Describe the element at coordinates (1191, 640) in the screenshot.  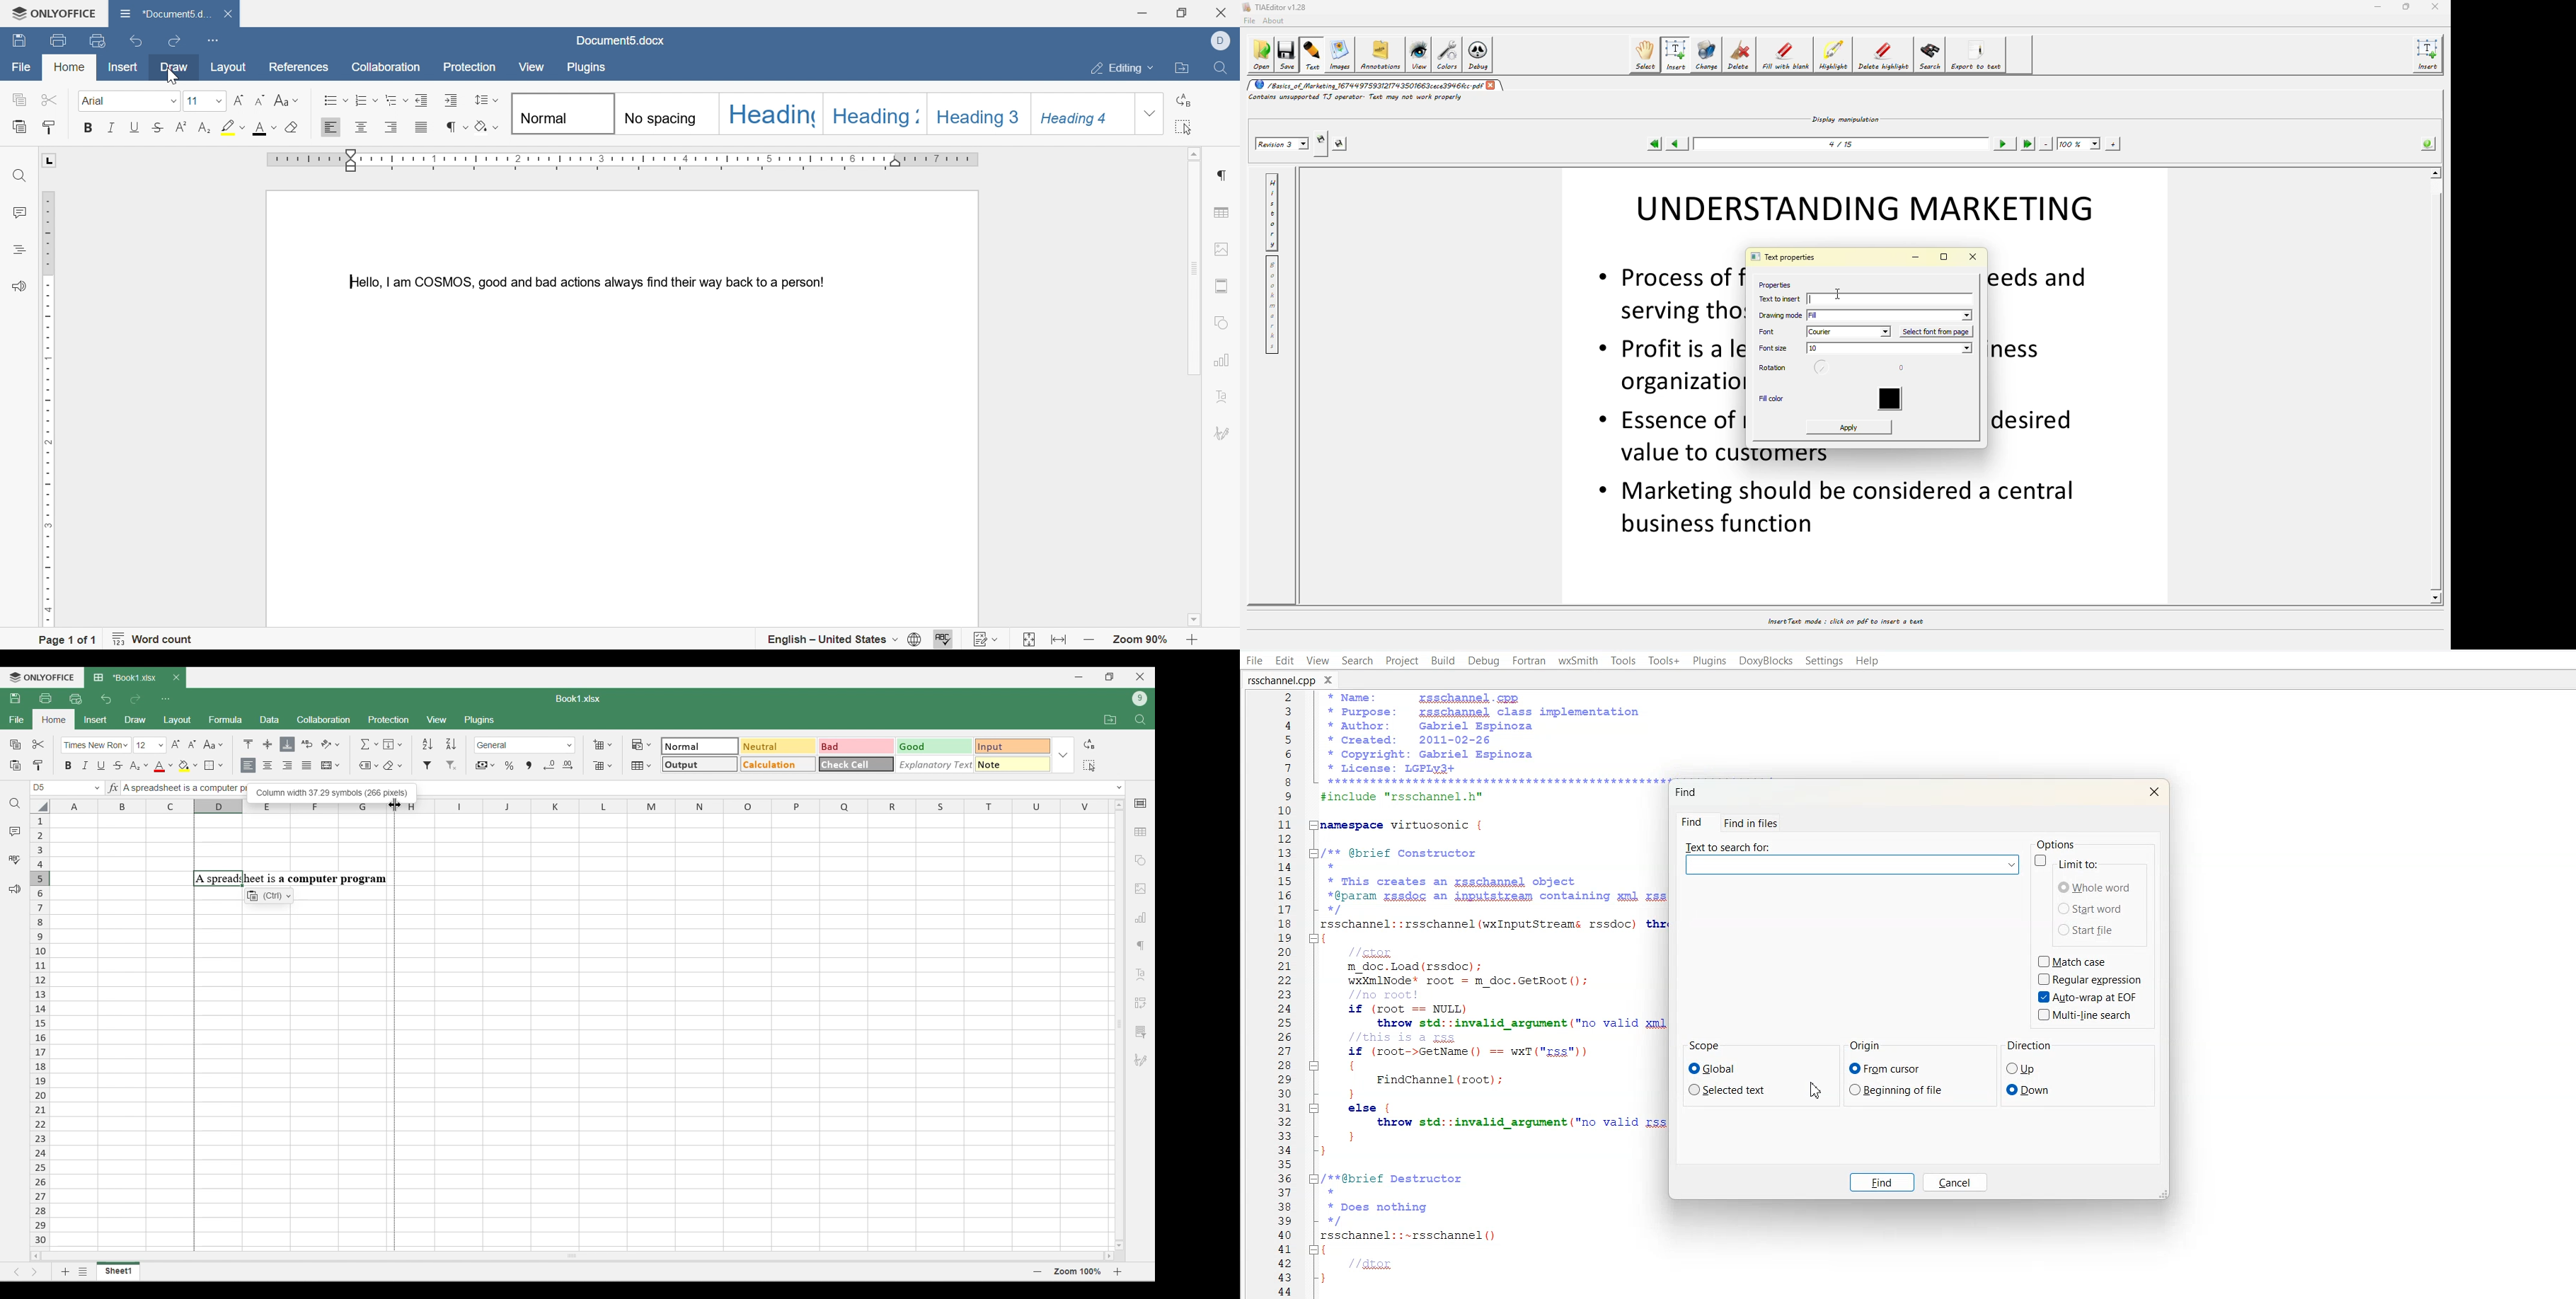
I see `zoom in` at that location.